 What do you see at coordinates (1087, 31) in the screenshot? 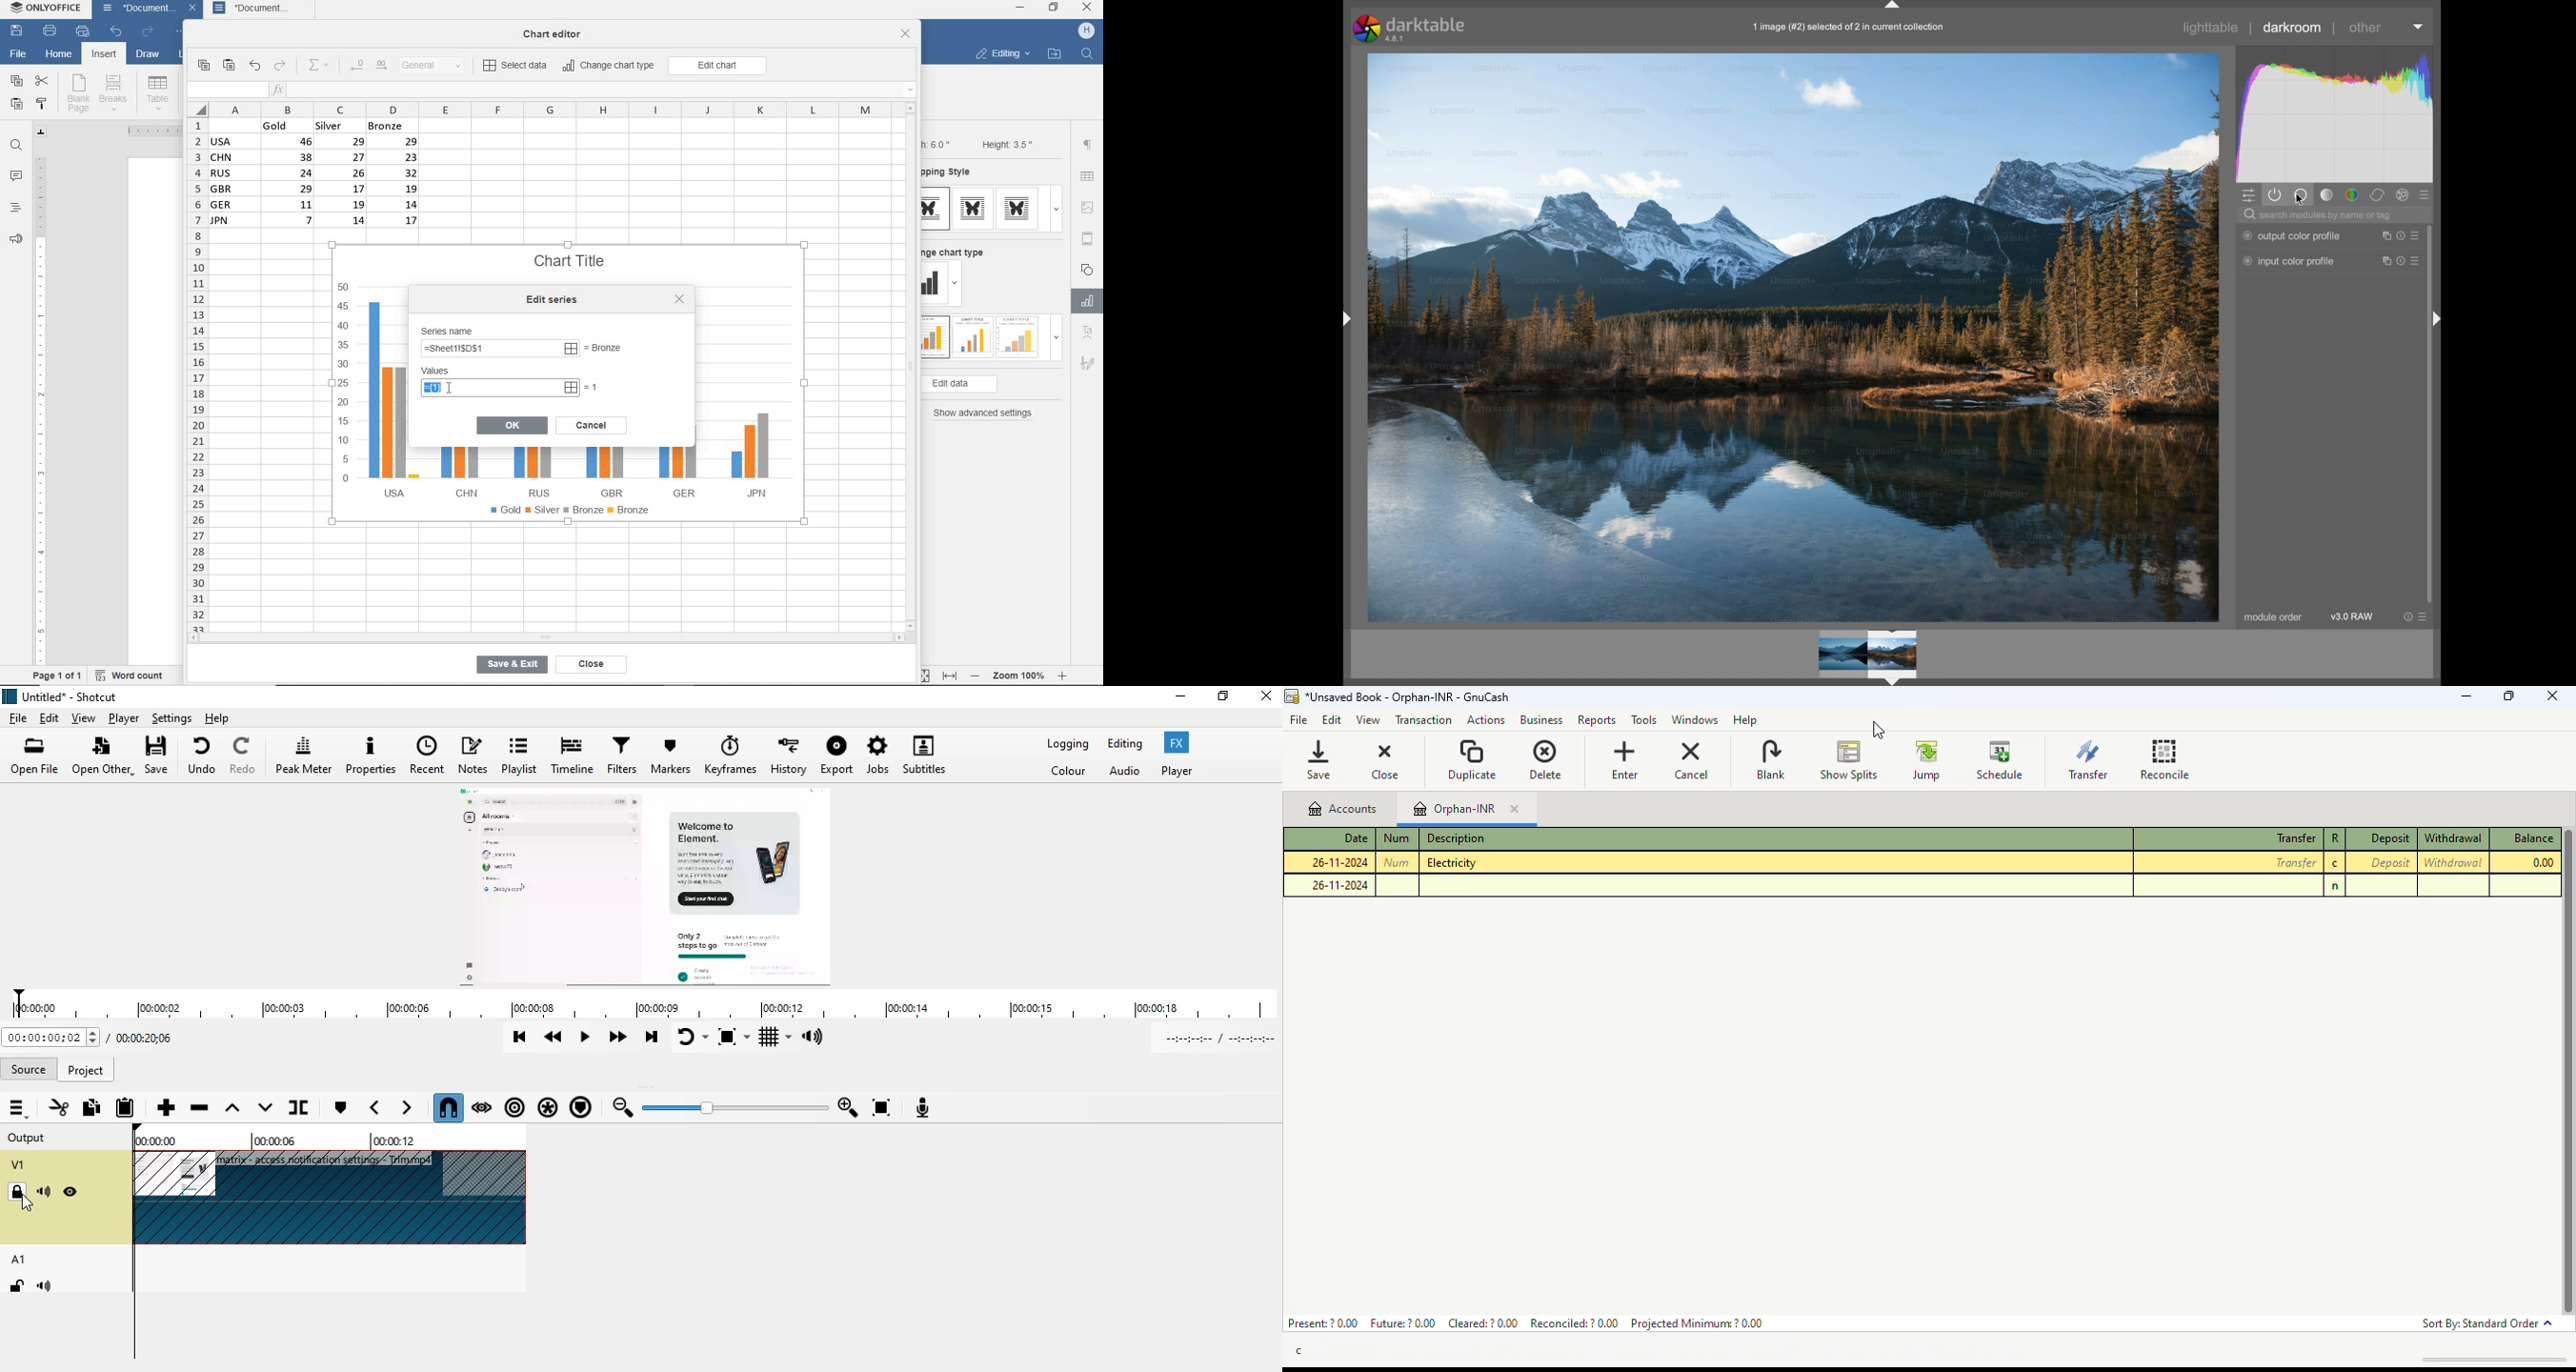
I see `hp` at bounding box center [1087, 31].